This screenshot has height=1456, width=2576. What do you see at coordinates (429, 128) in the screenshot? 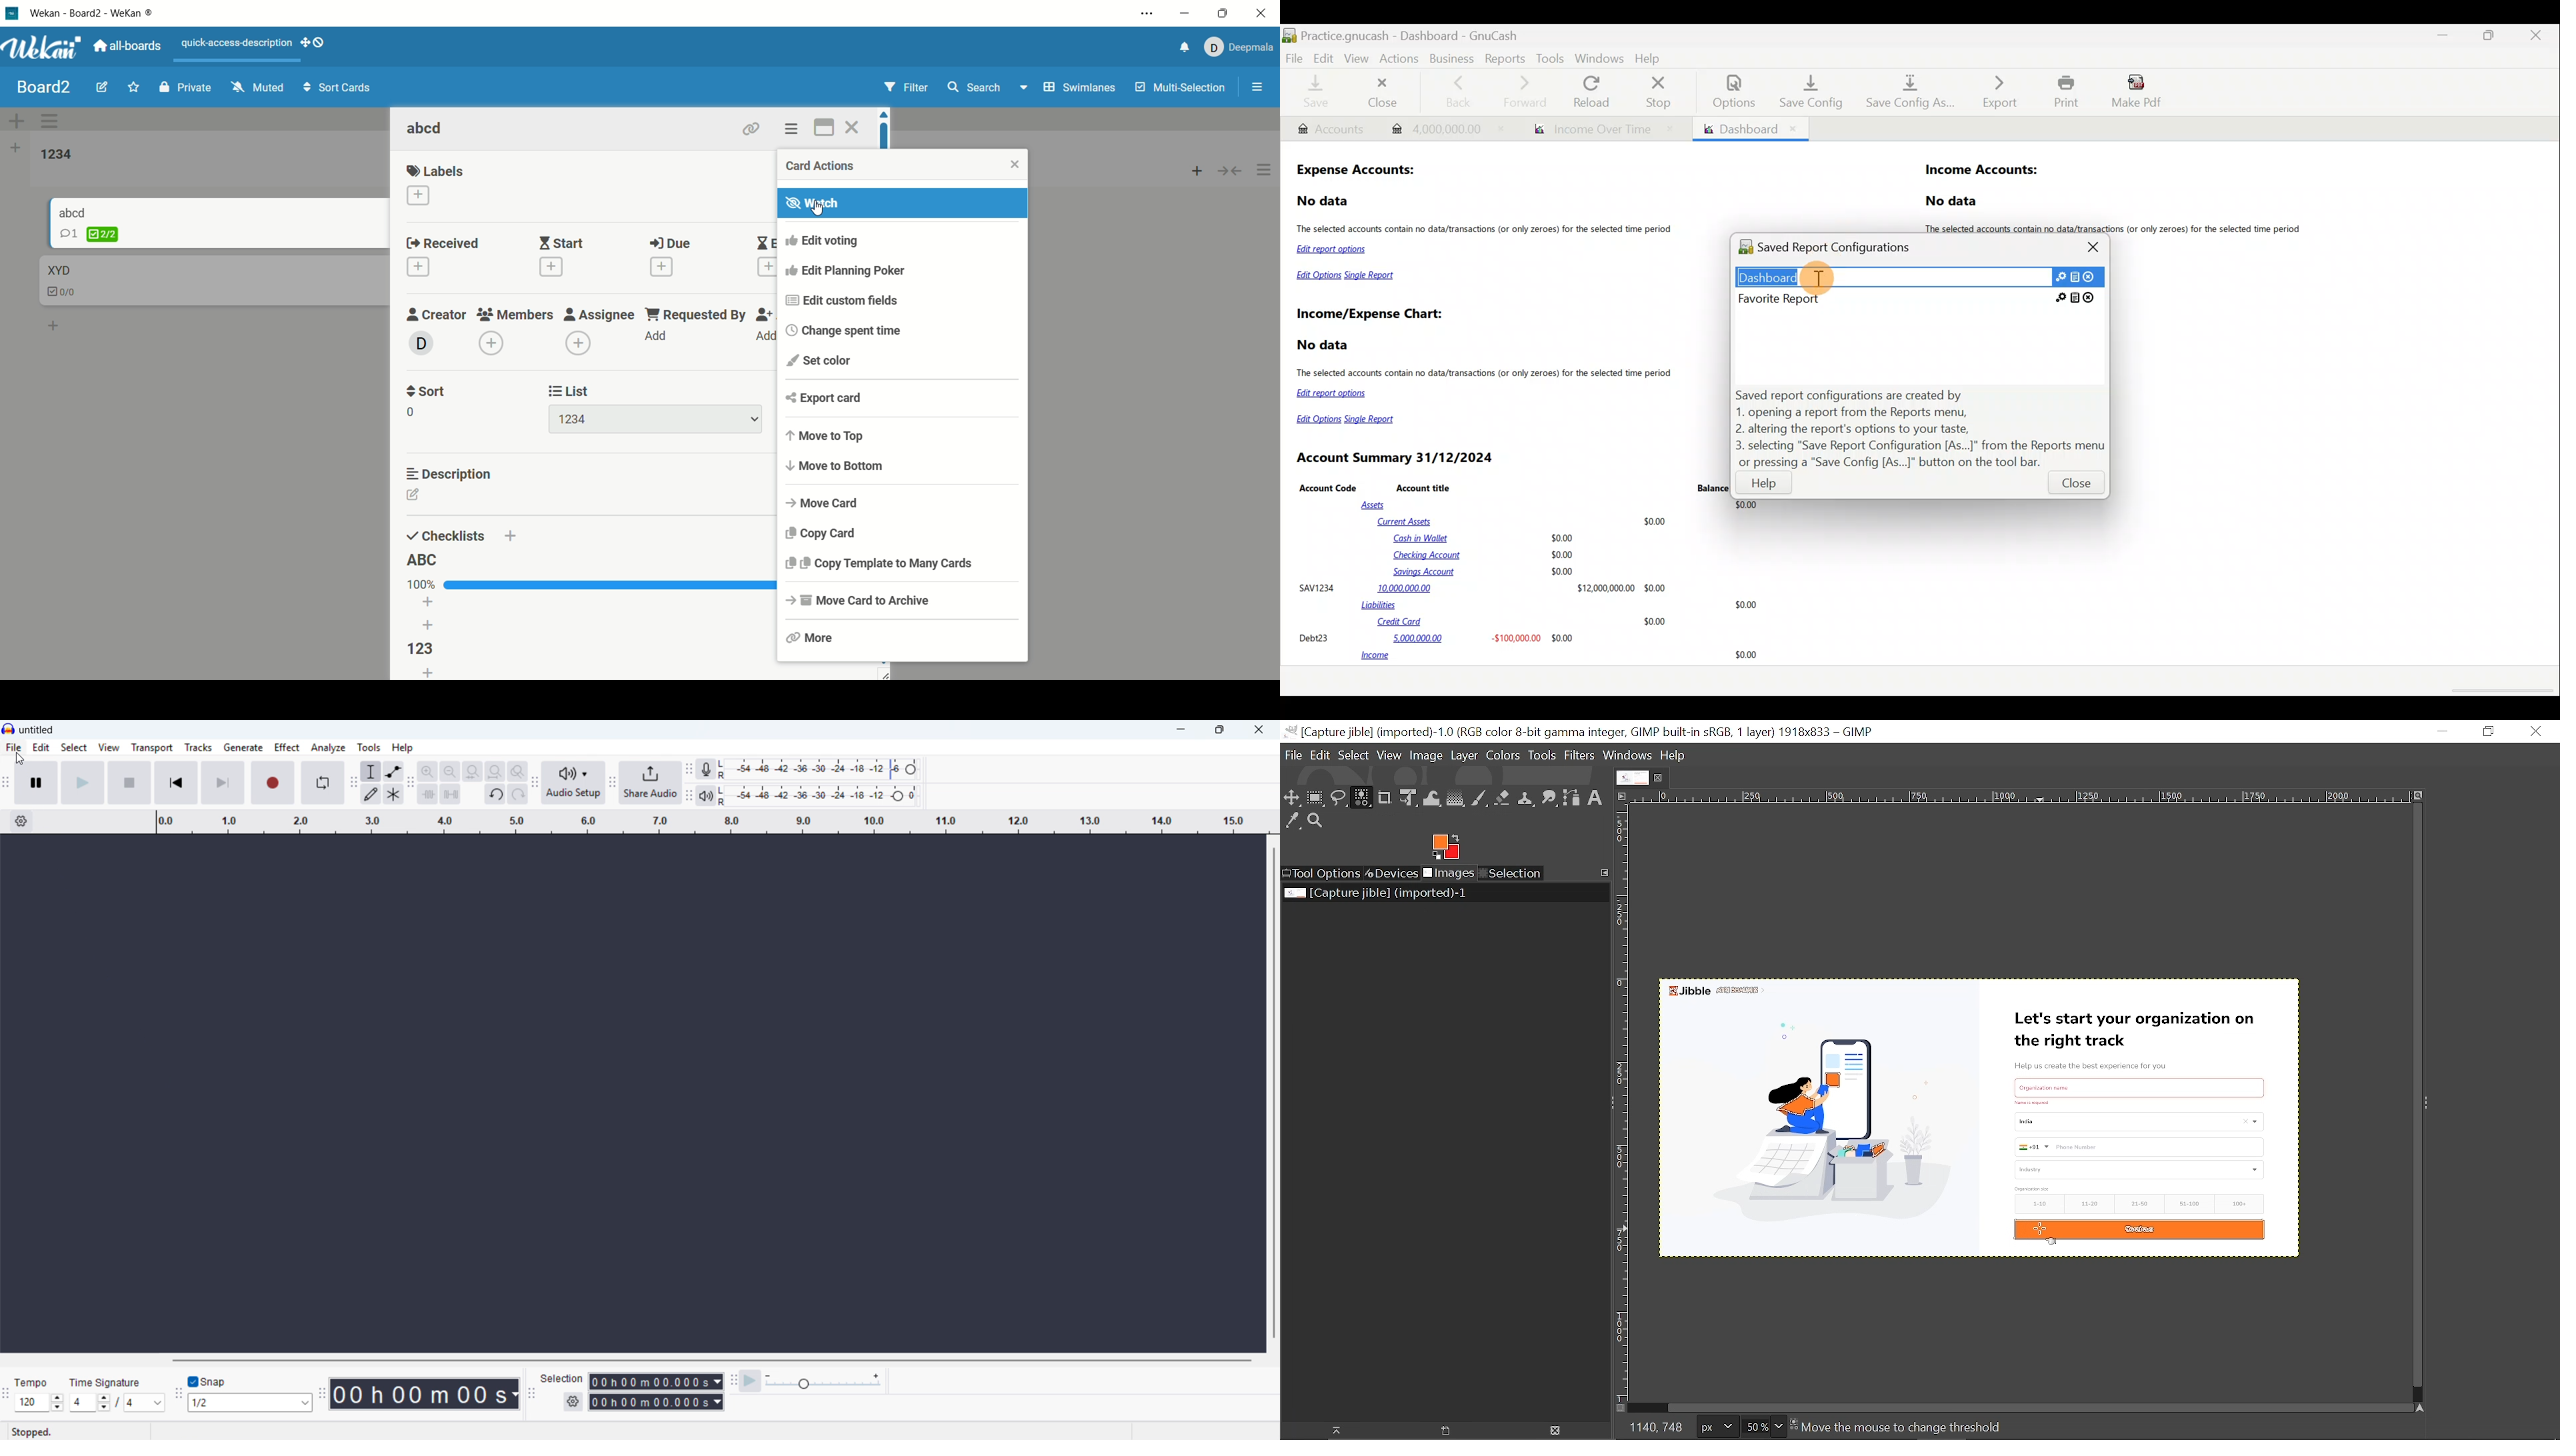
I see `card title` at bounding box center [429, 128].